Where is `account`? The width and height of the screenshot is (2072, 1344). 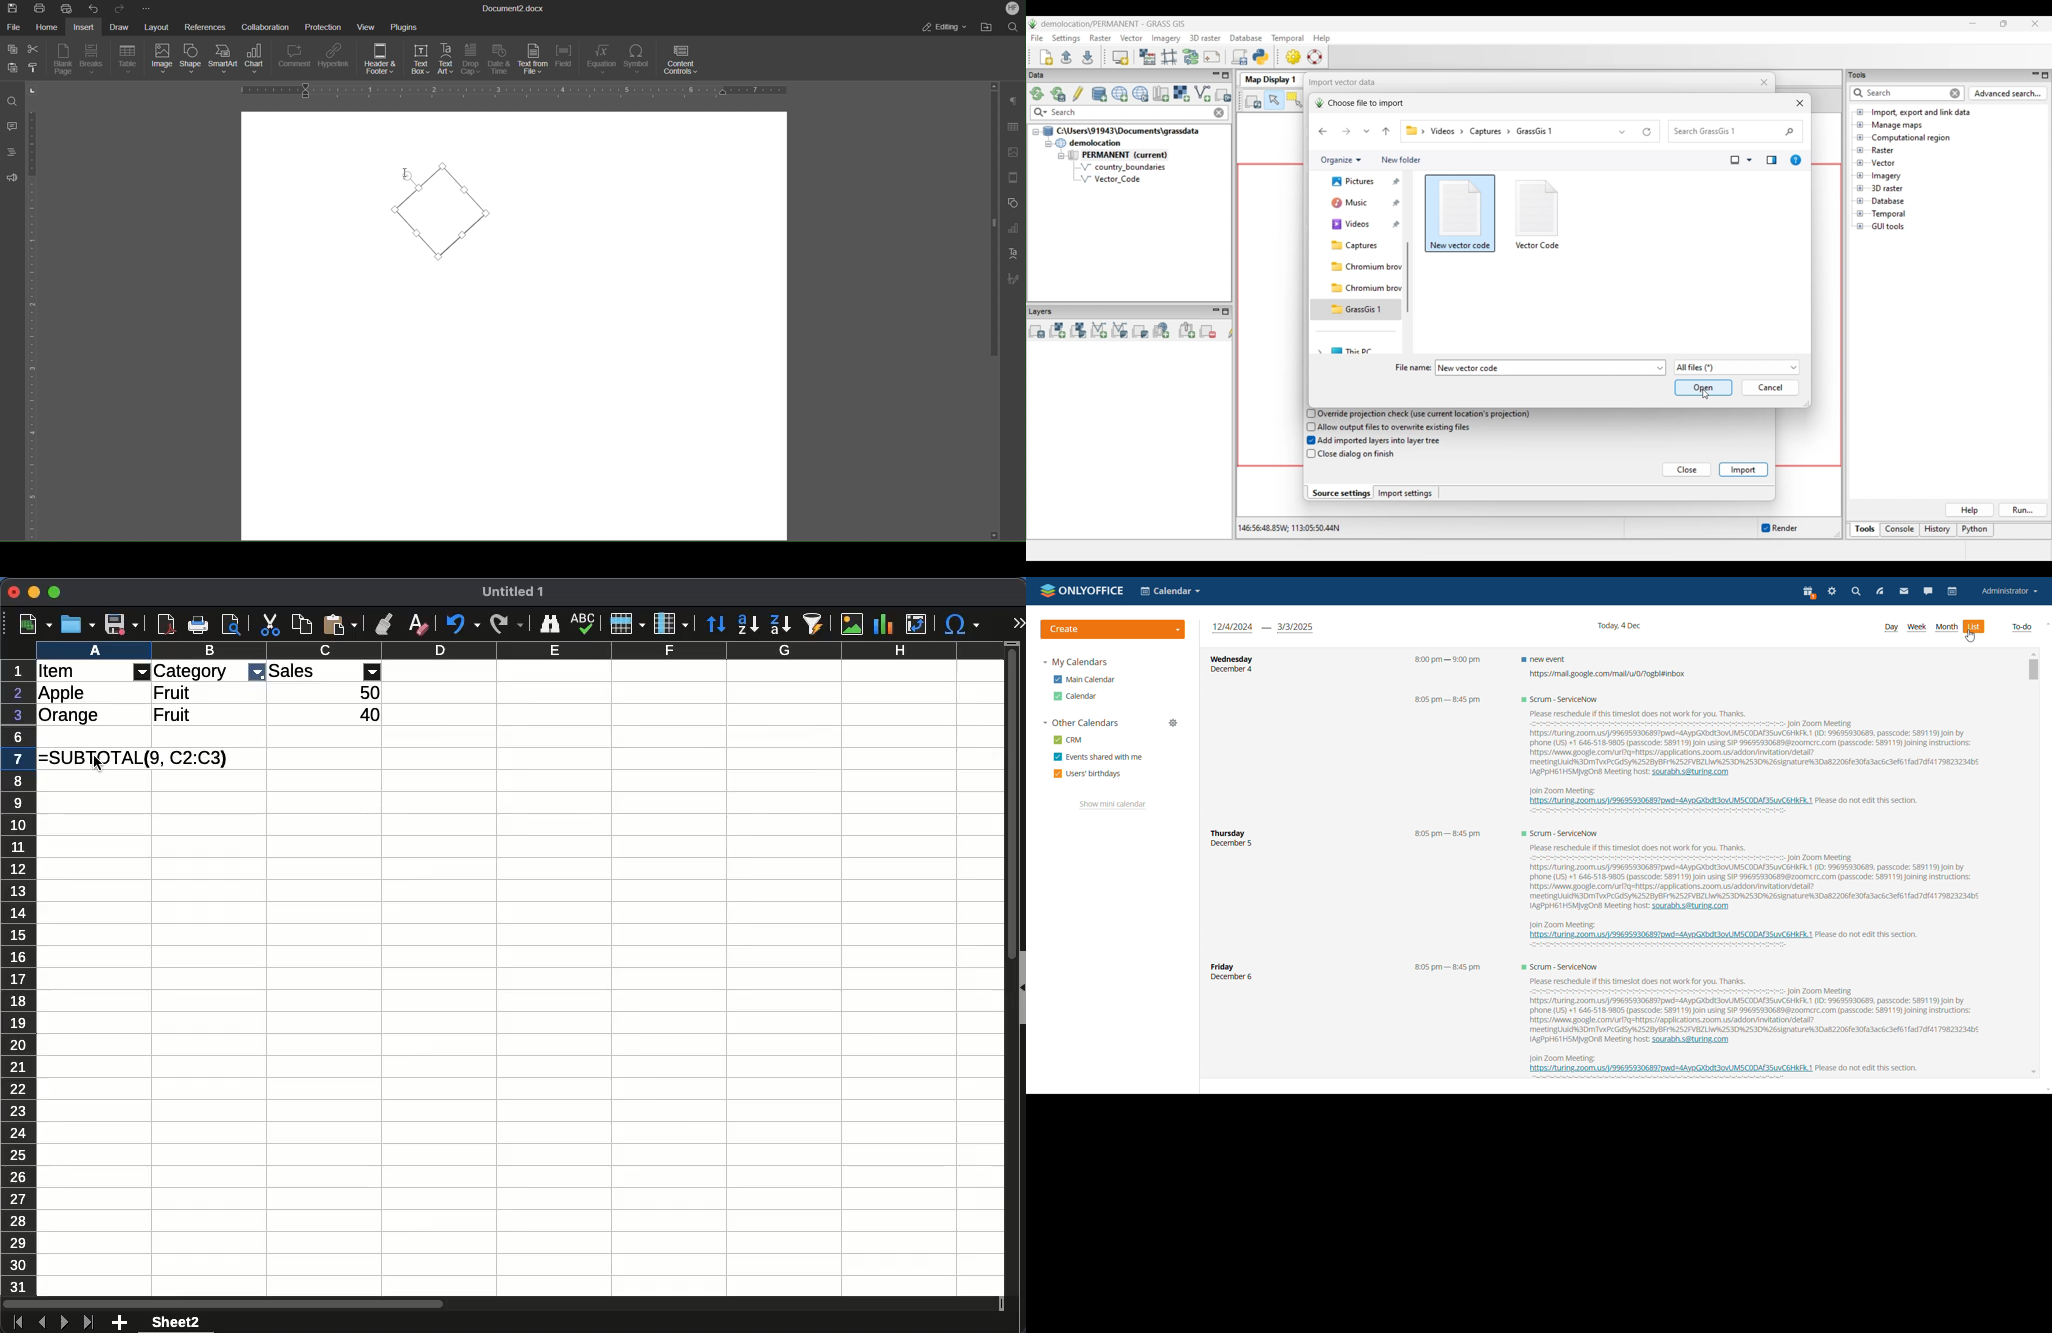 account is located at coordinates (2009, 591).